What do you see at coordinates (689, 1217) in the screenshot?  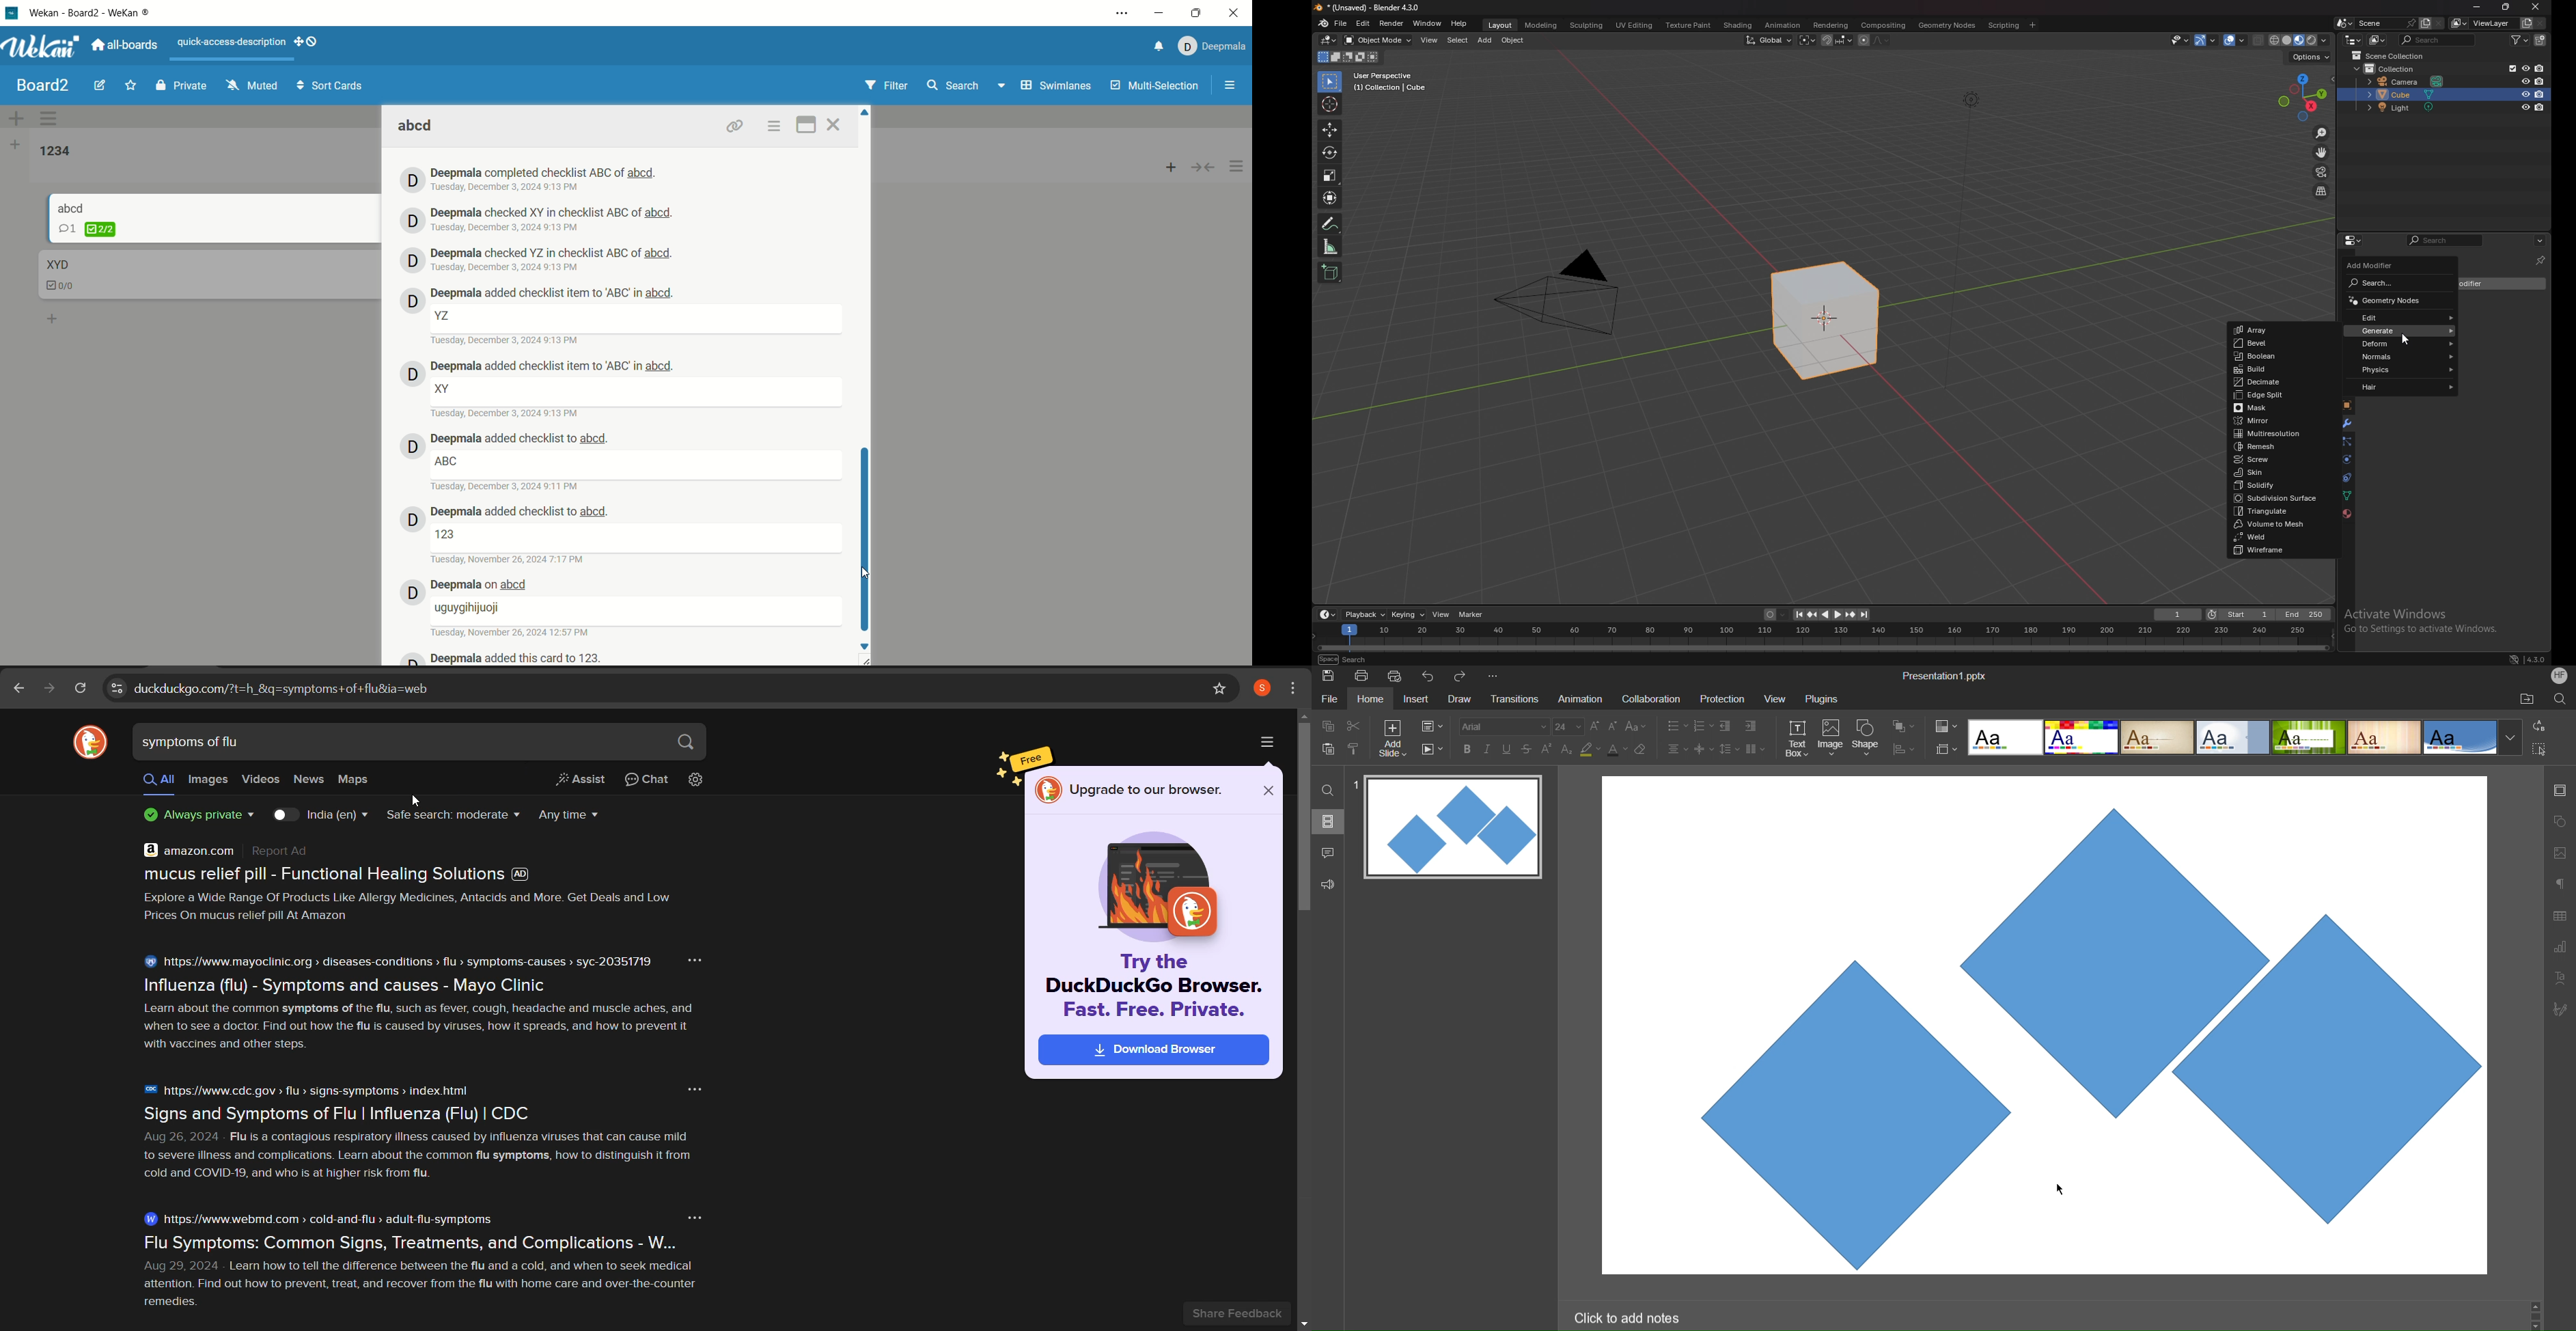 I see `more option` at bounding box center [689, 1217].